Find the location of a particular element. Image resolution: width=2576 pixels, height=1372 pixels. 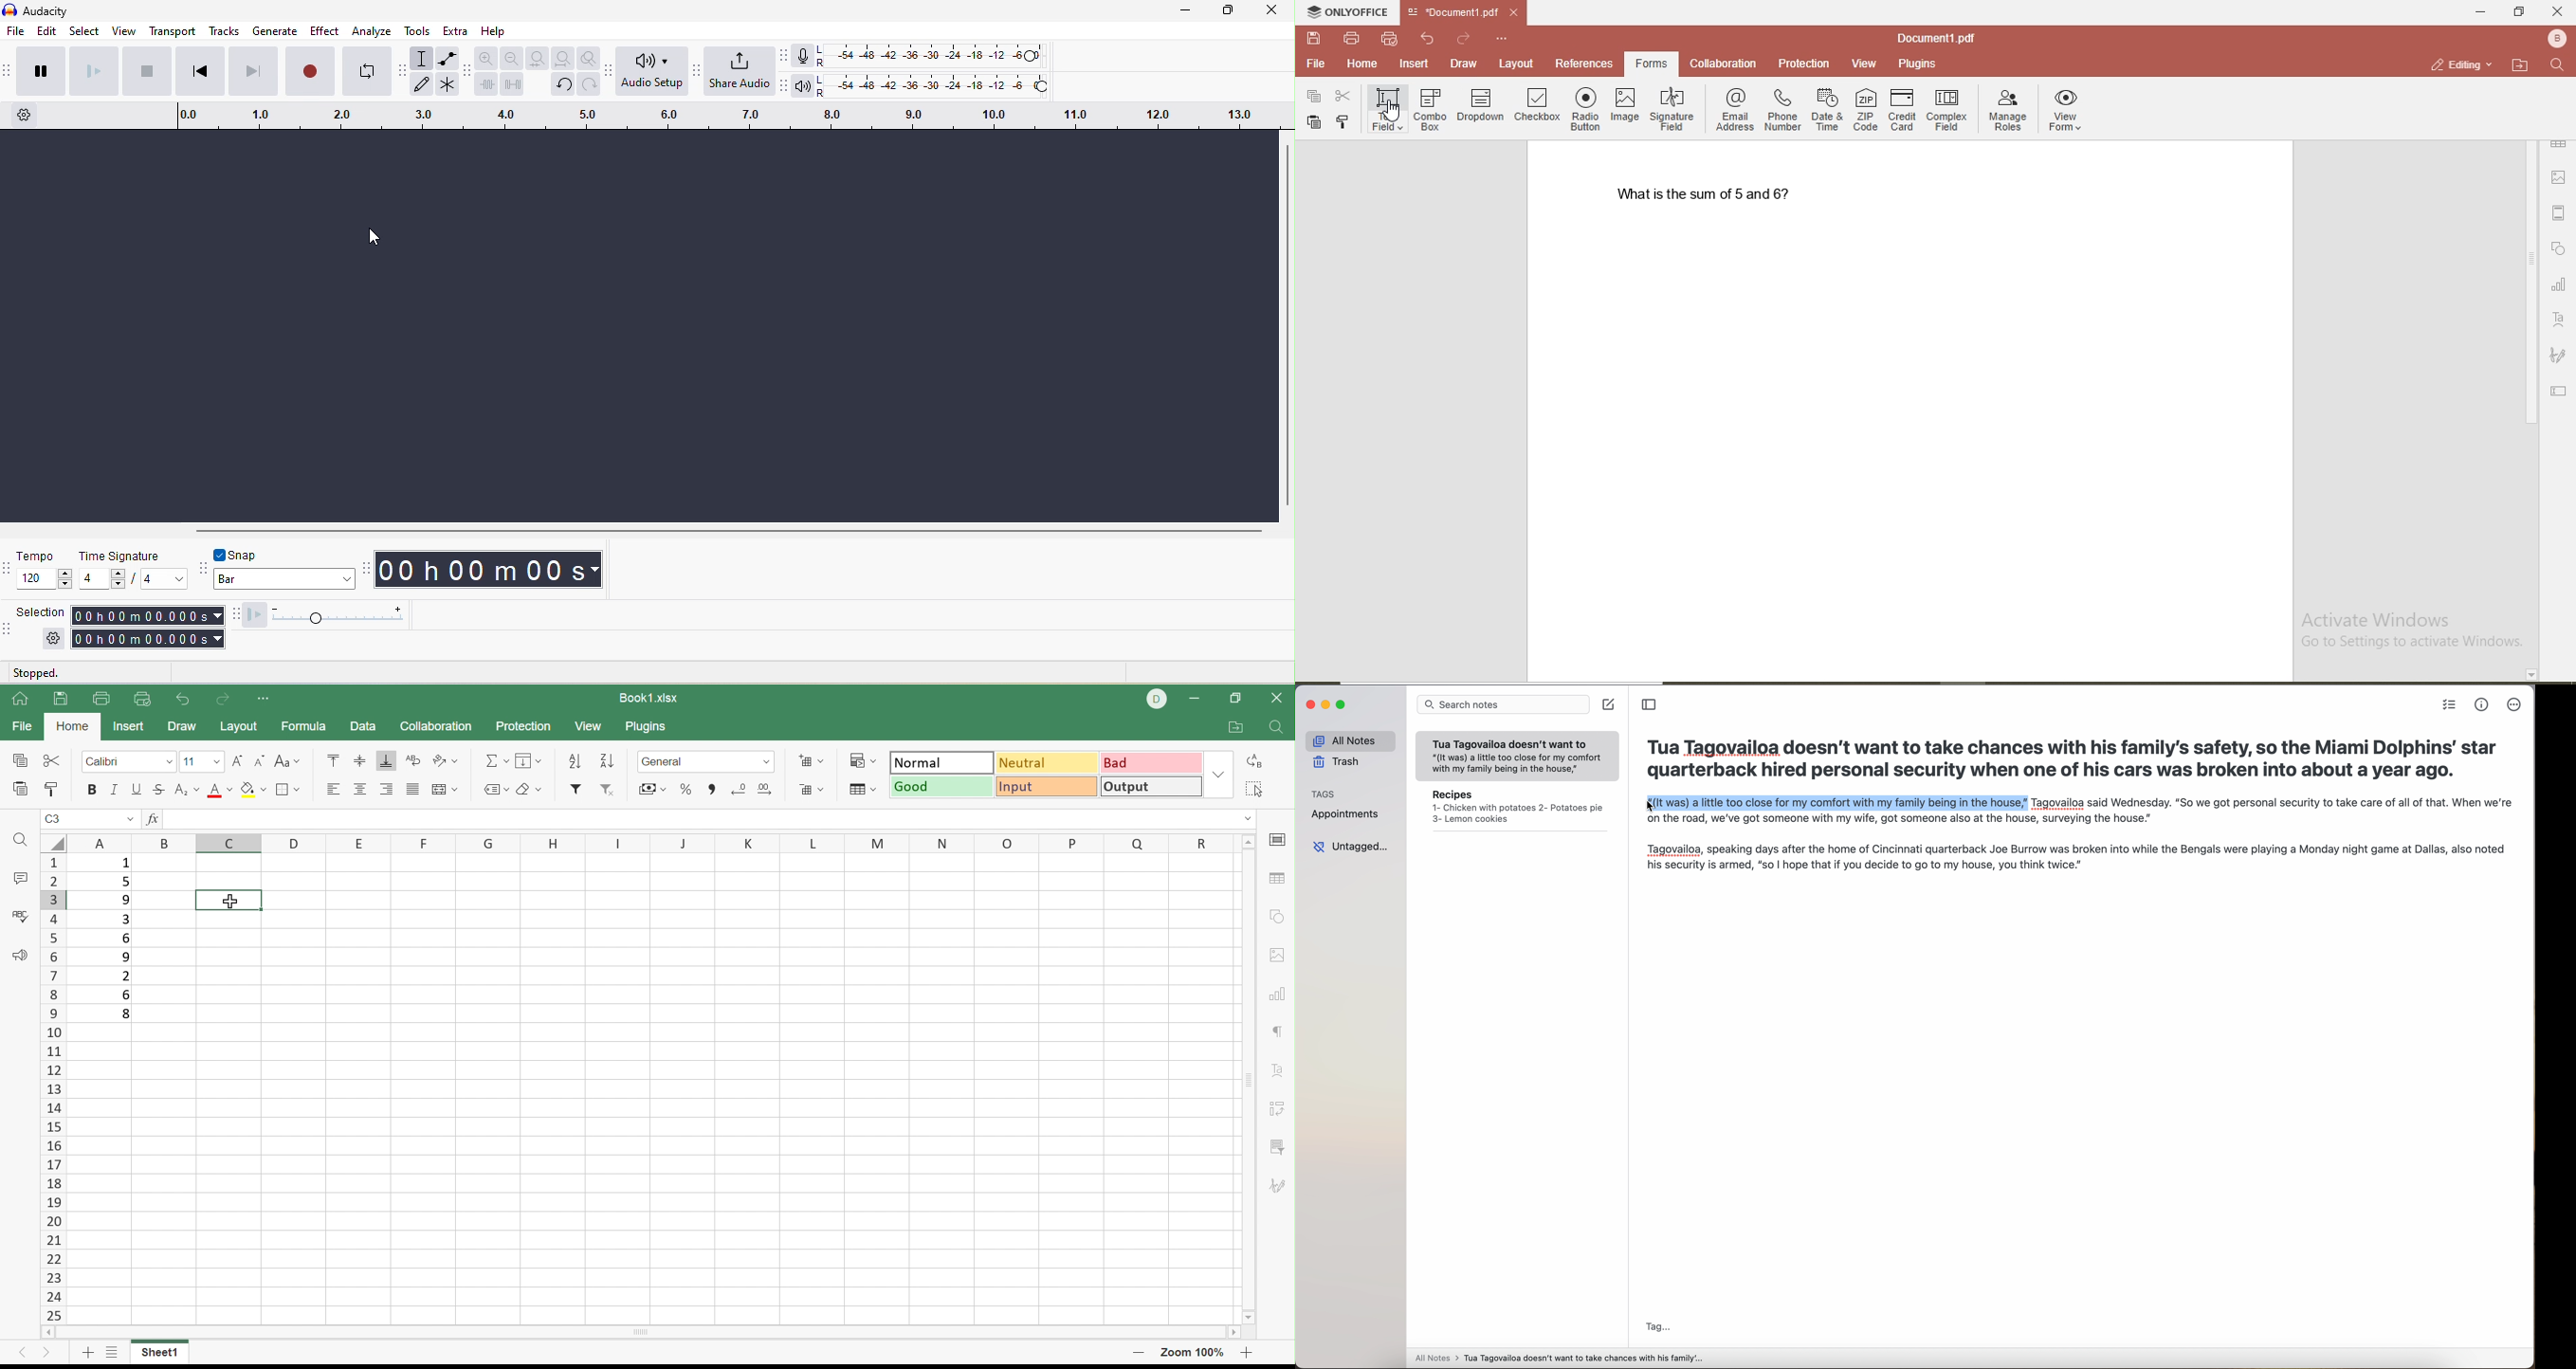

Save is located at coordinates (59, 699).